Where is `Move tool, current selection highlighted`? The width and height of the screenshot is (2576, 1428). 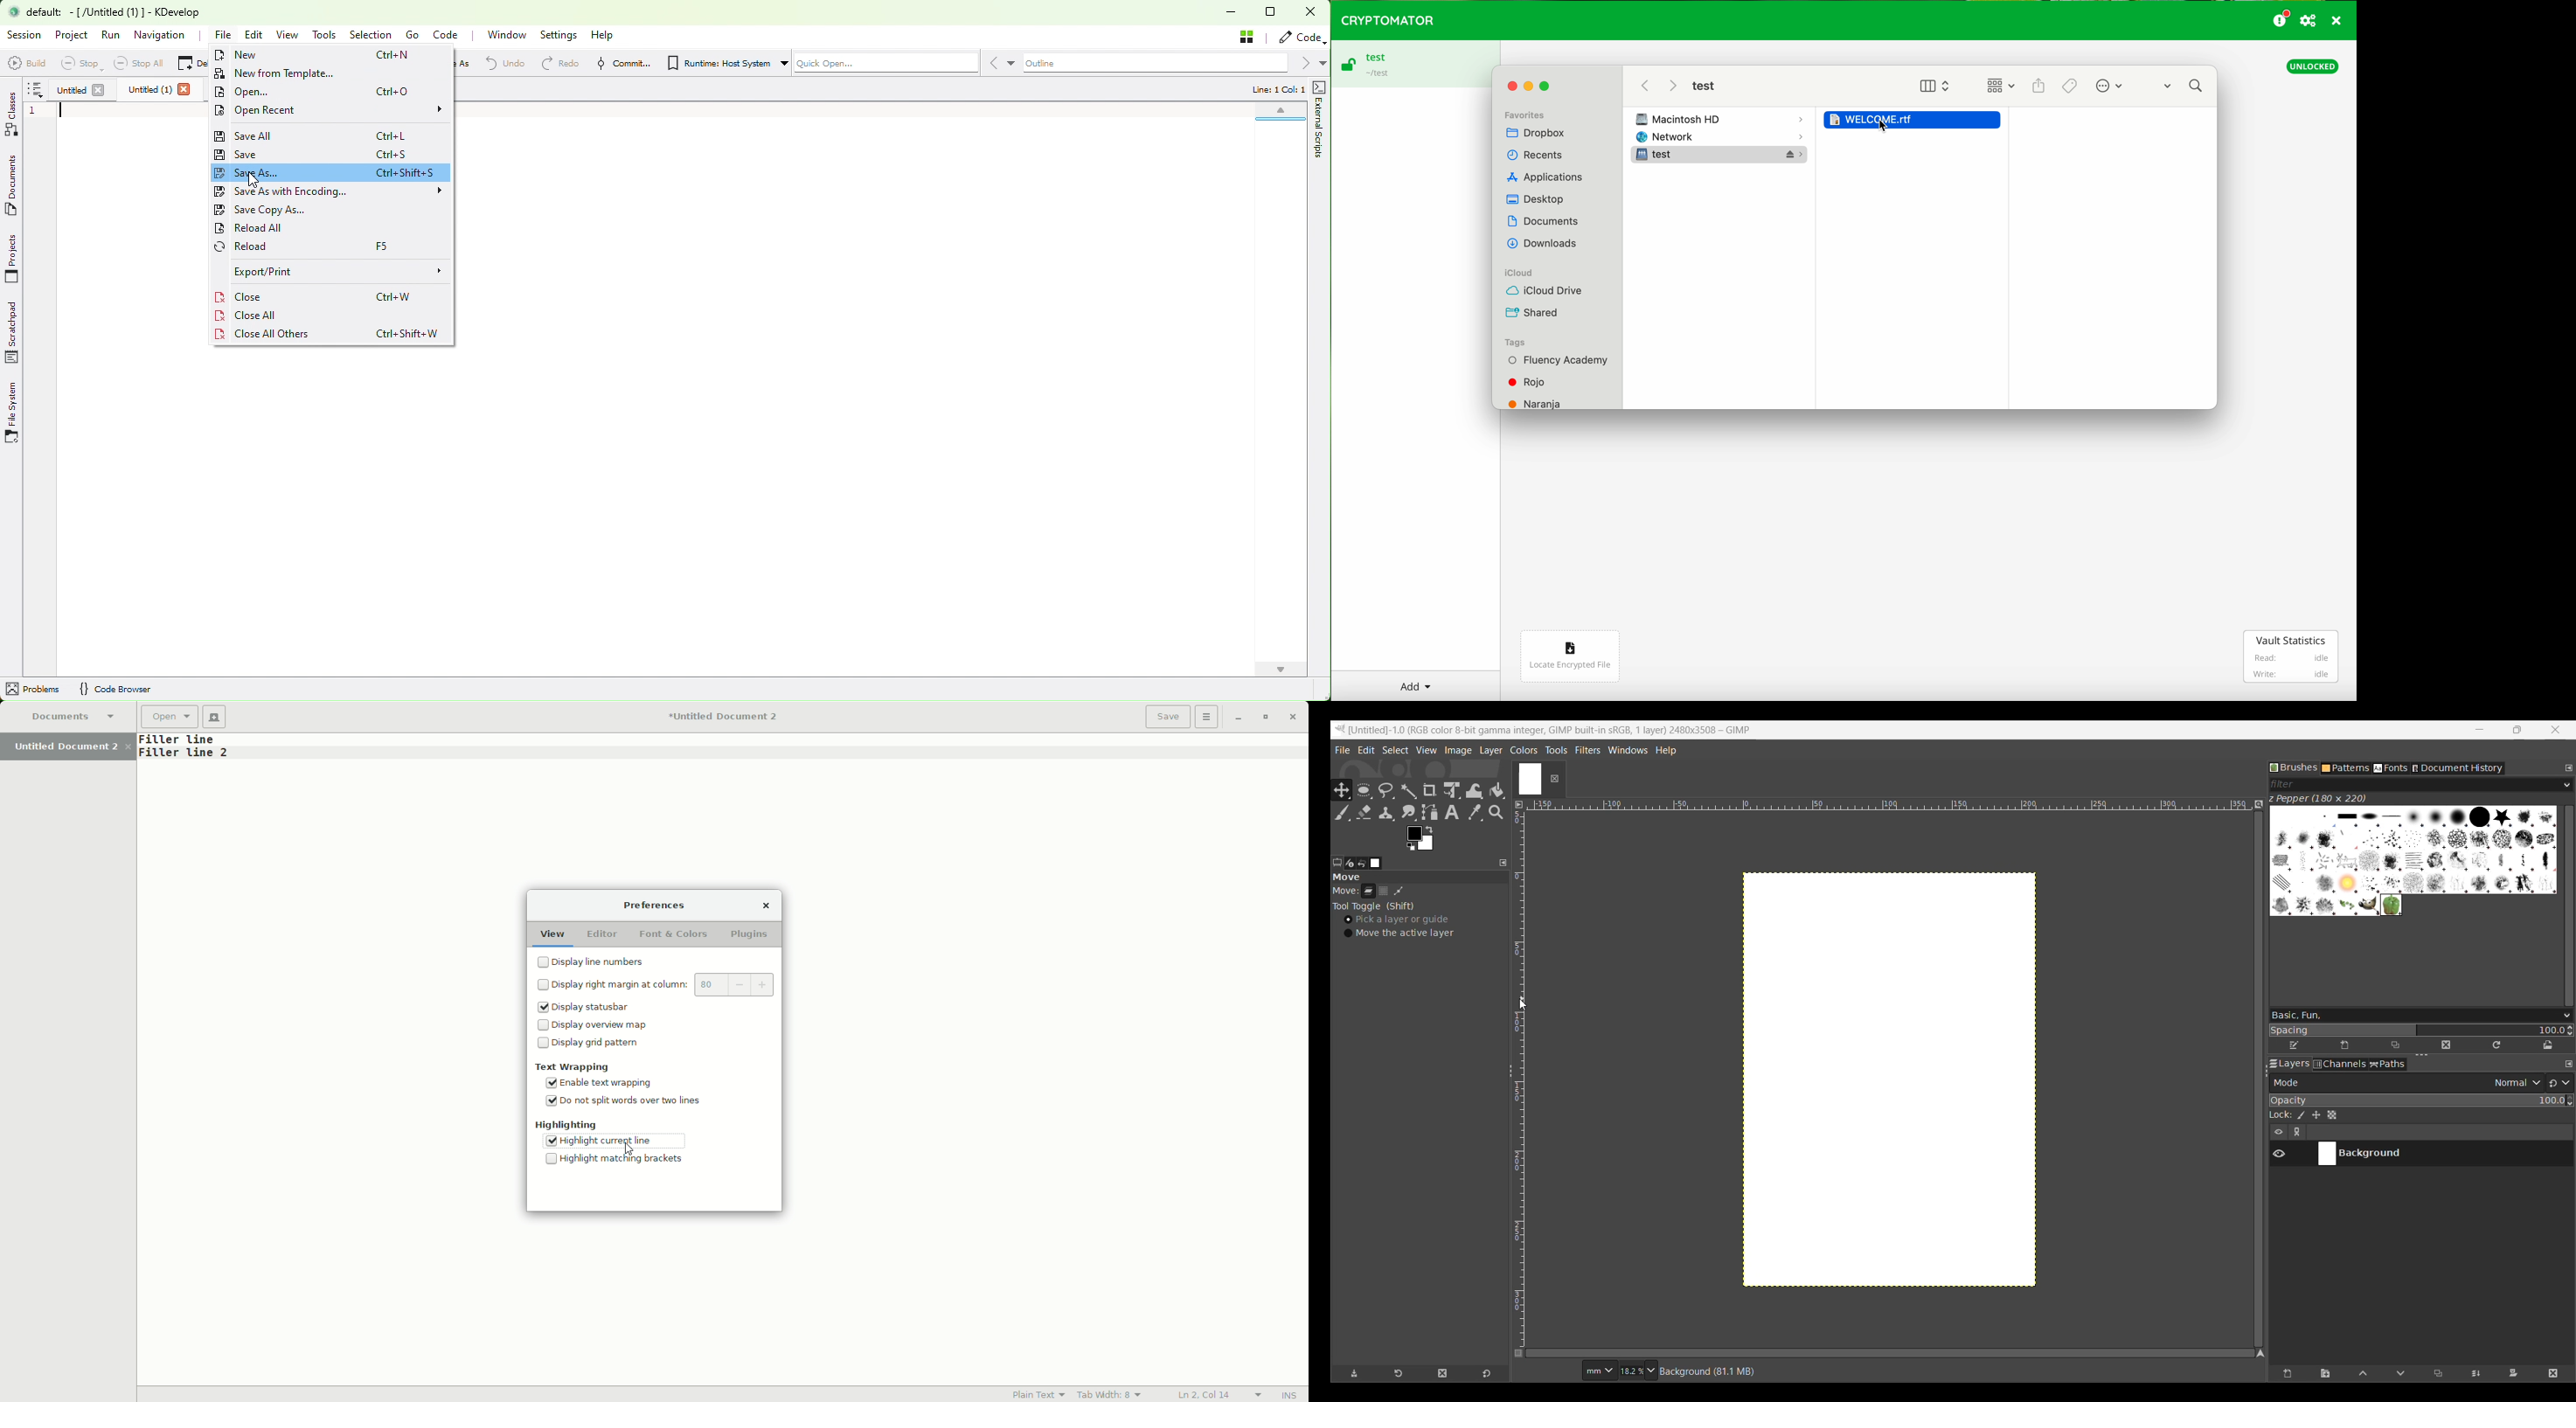
Move tool, current selection highlighted is located at coordinates (1340, 789).